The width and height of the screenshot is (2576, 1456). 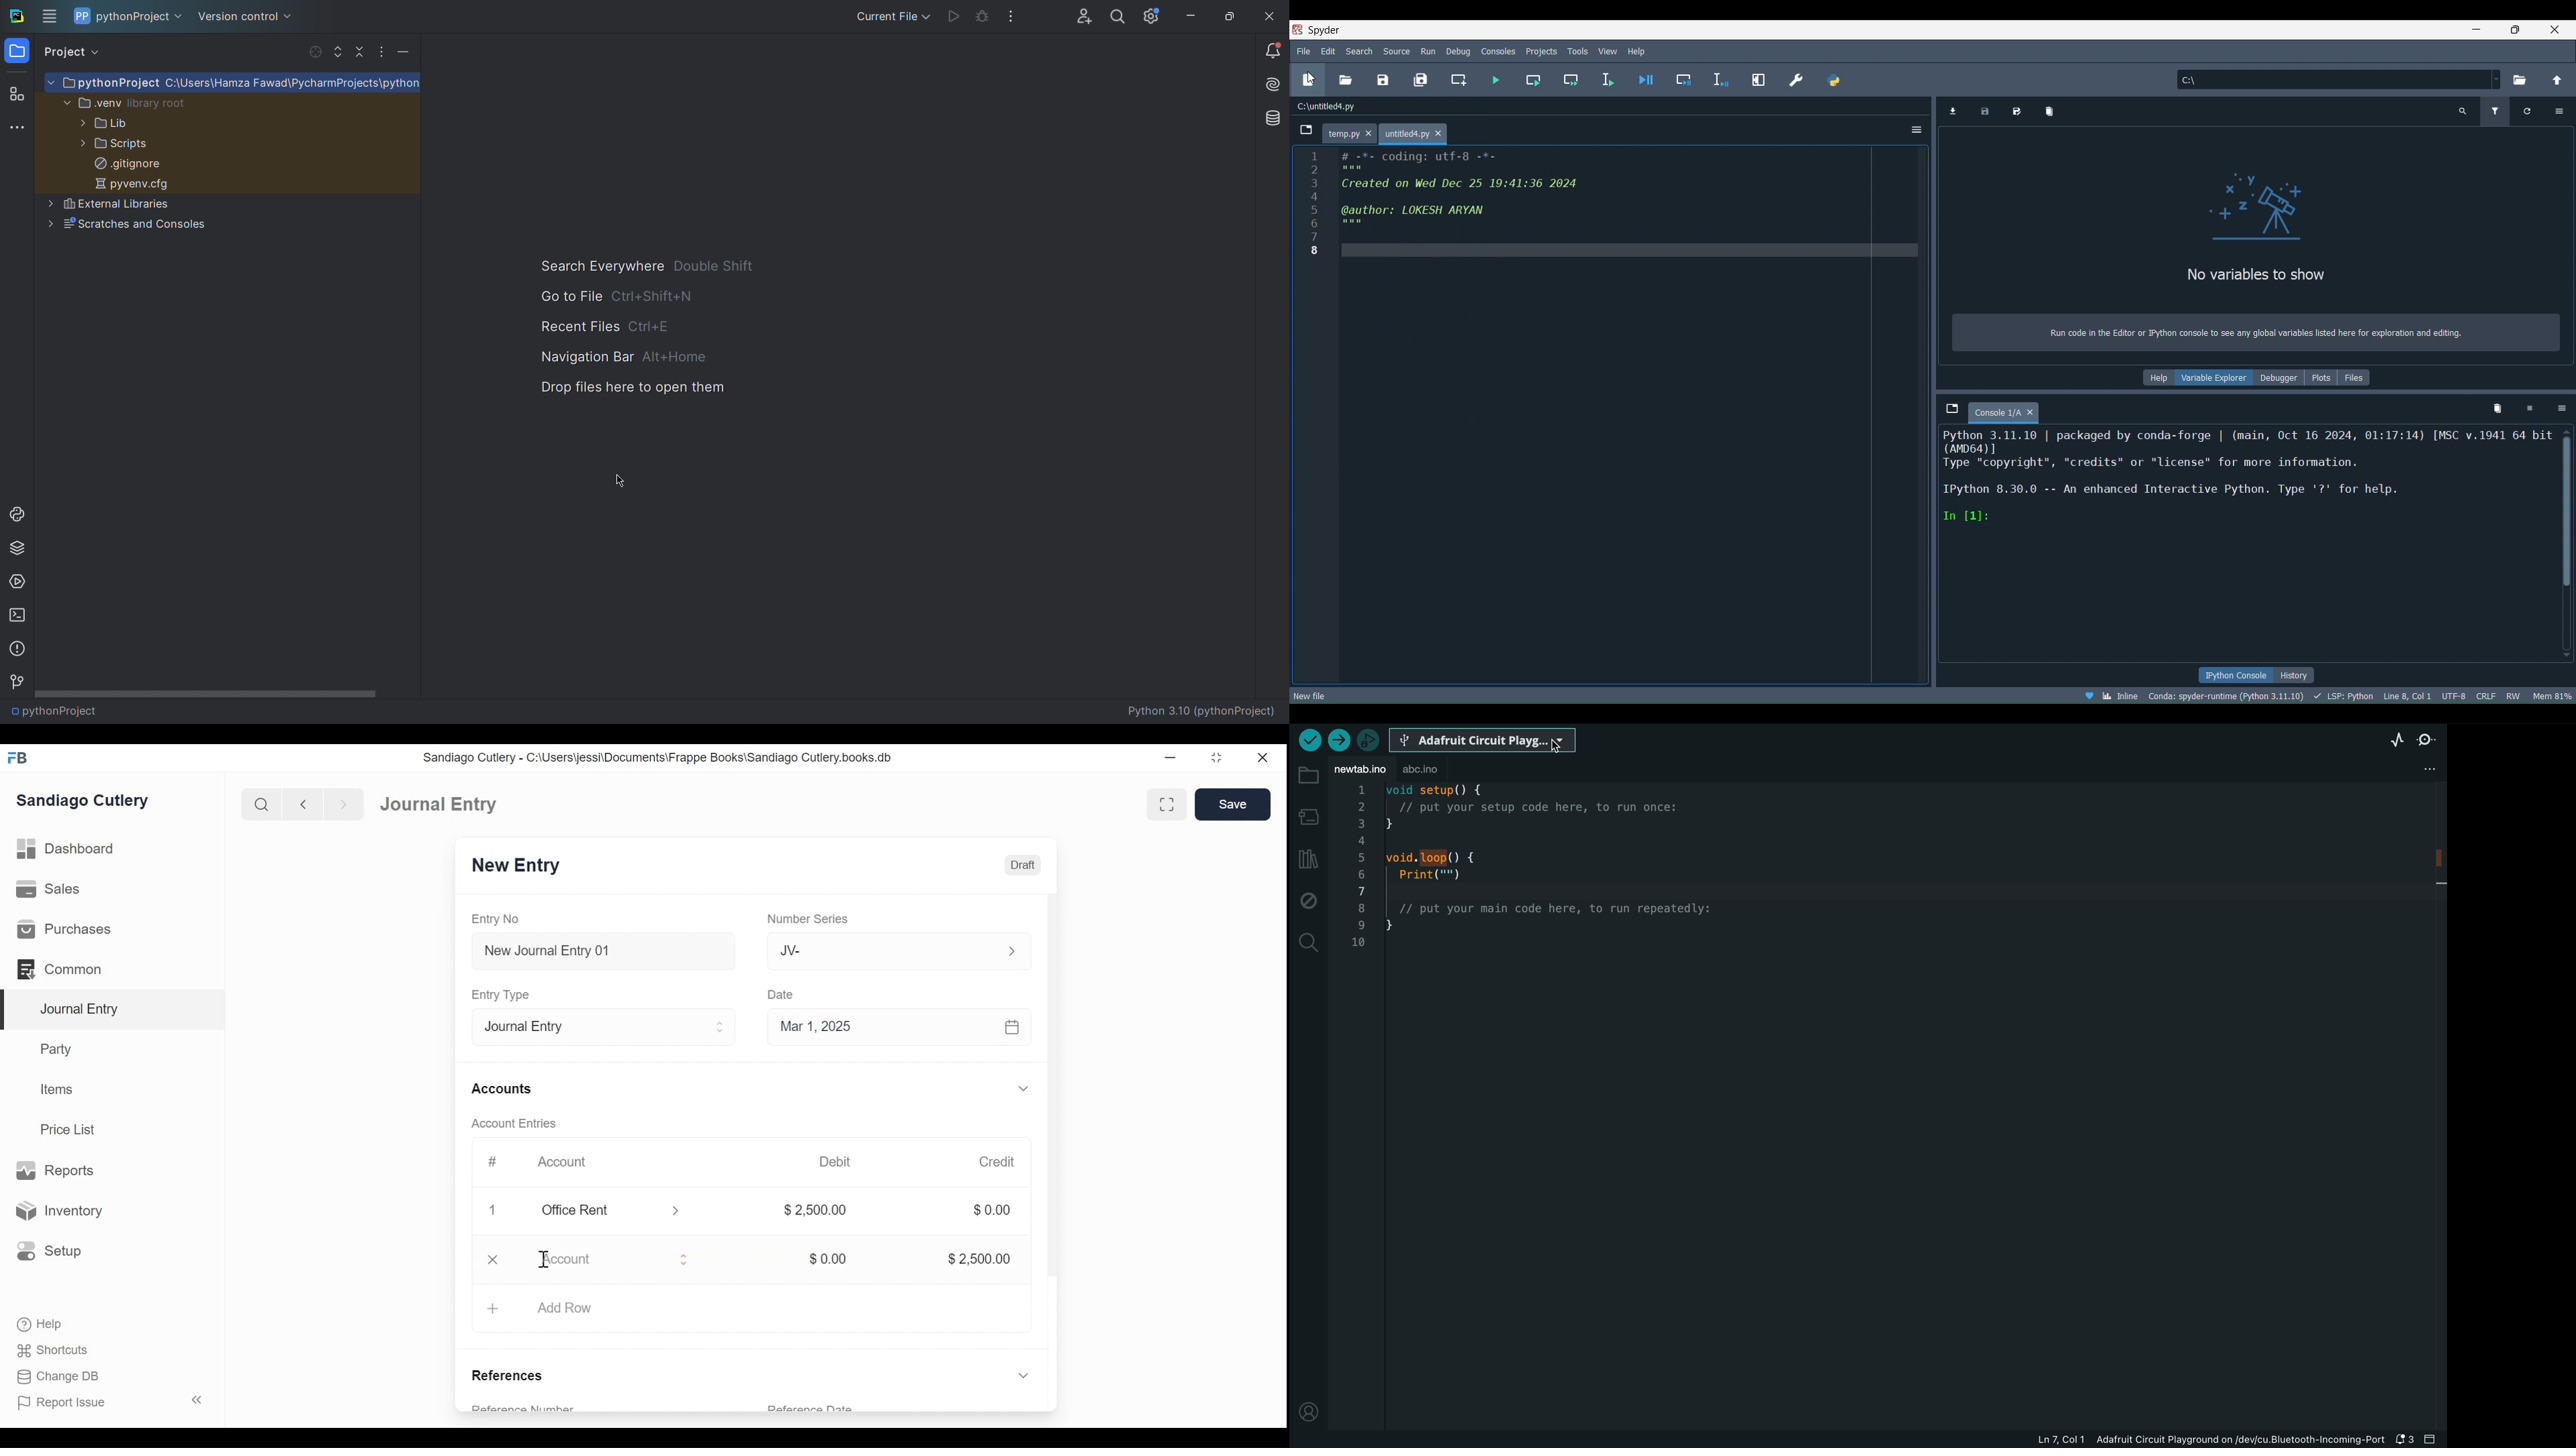 I want to click on select target, so click(x=315, y=52).